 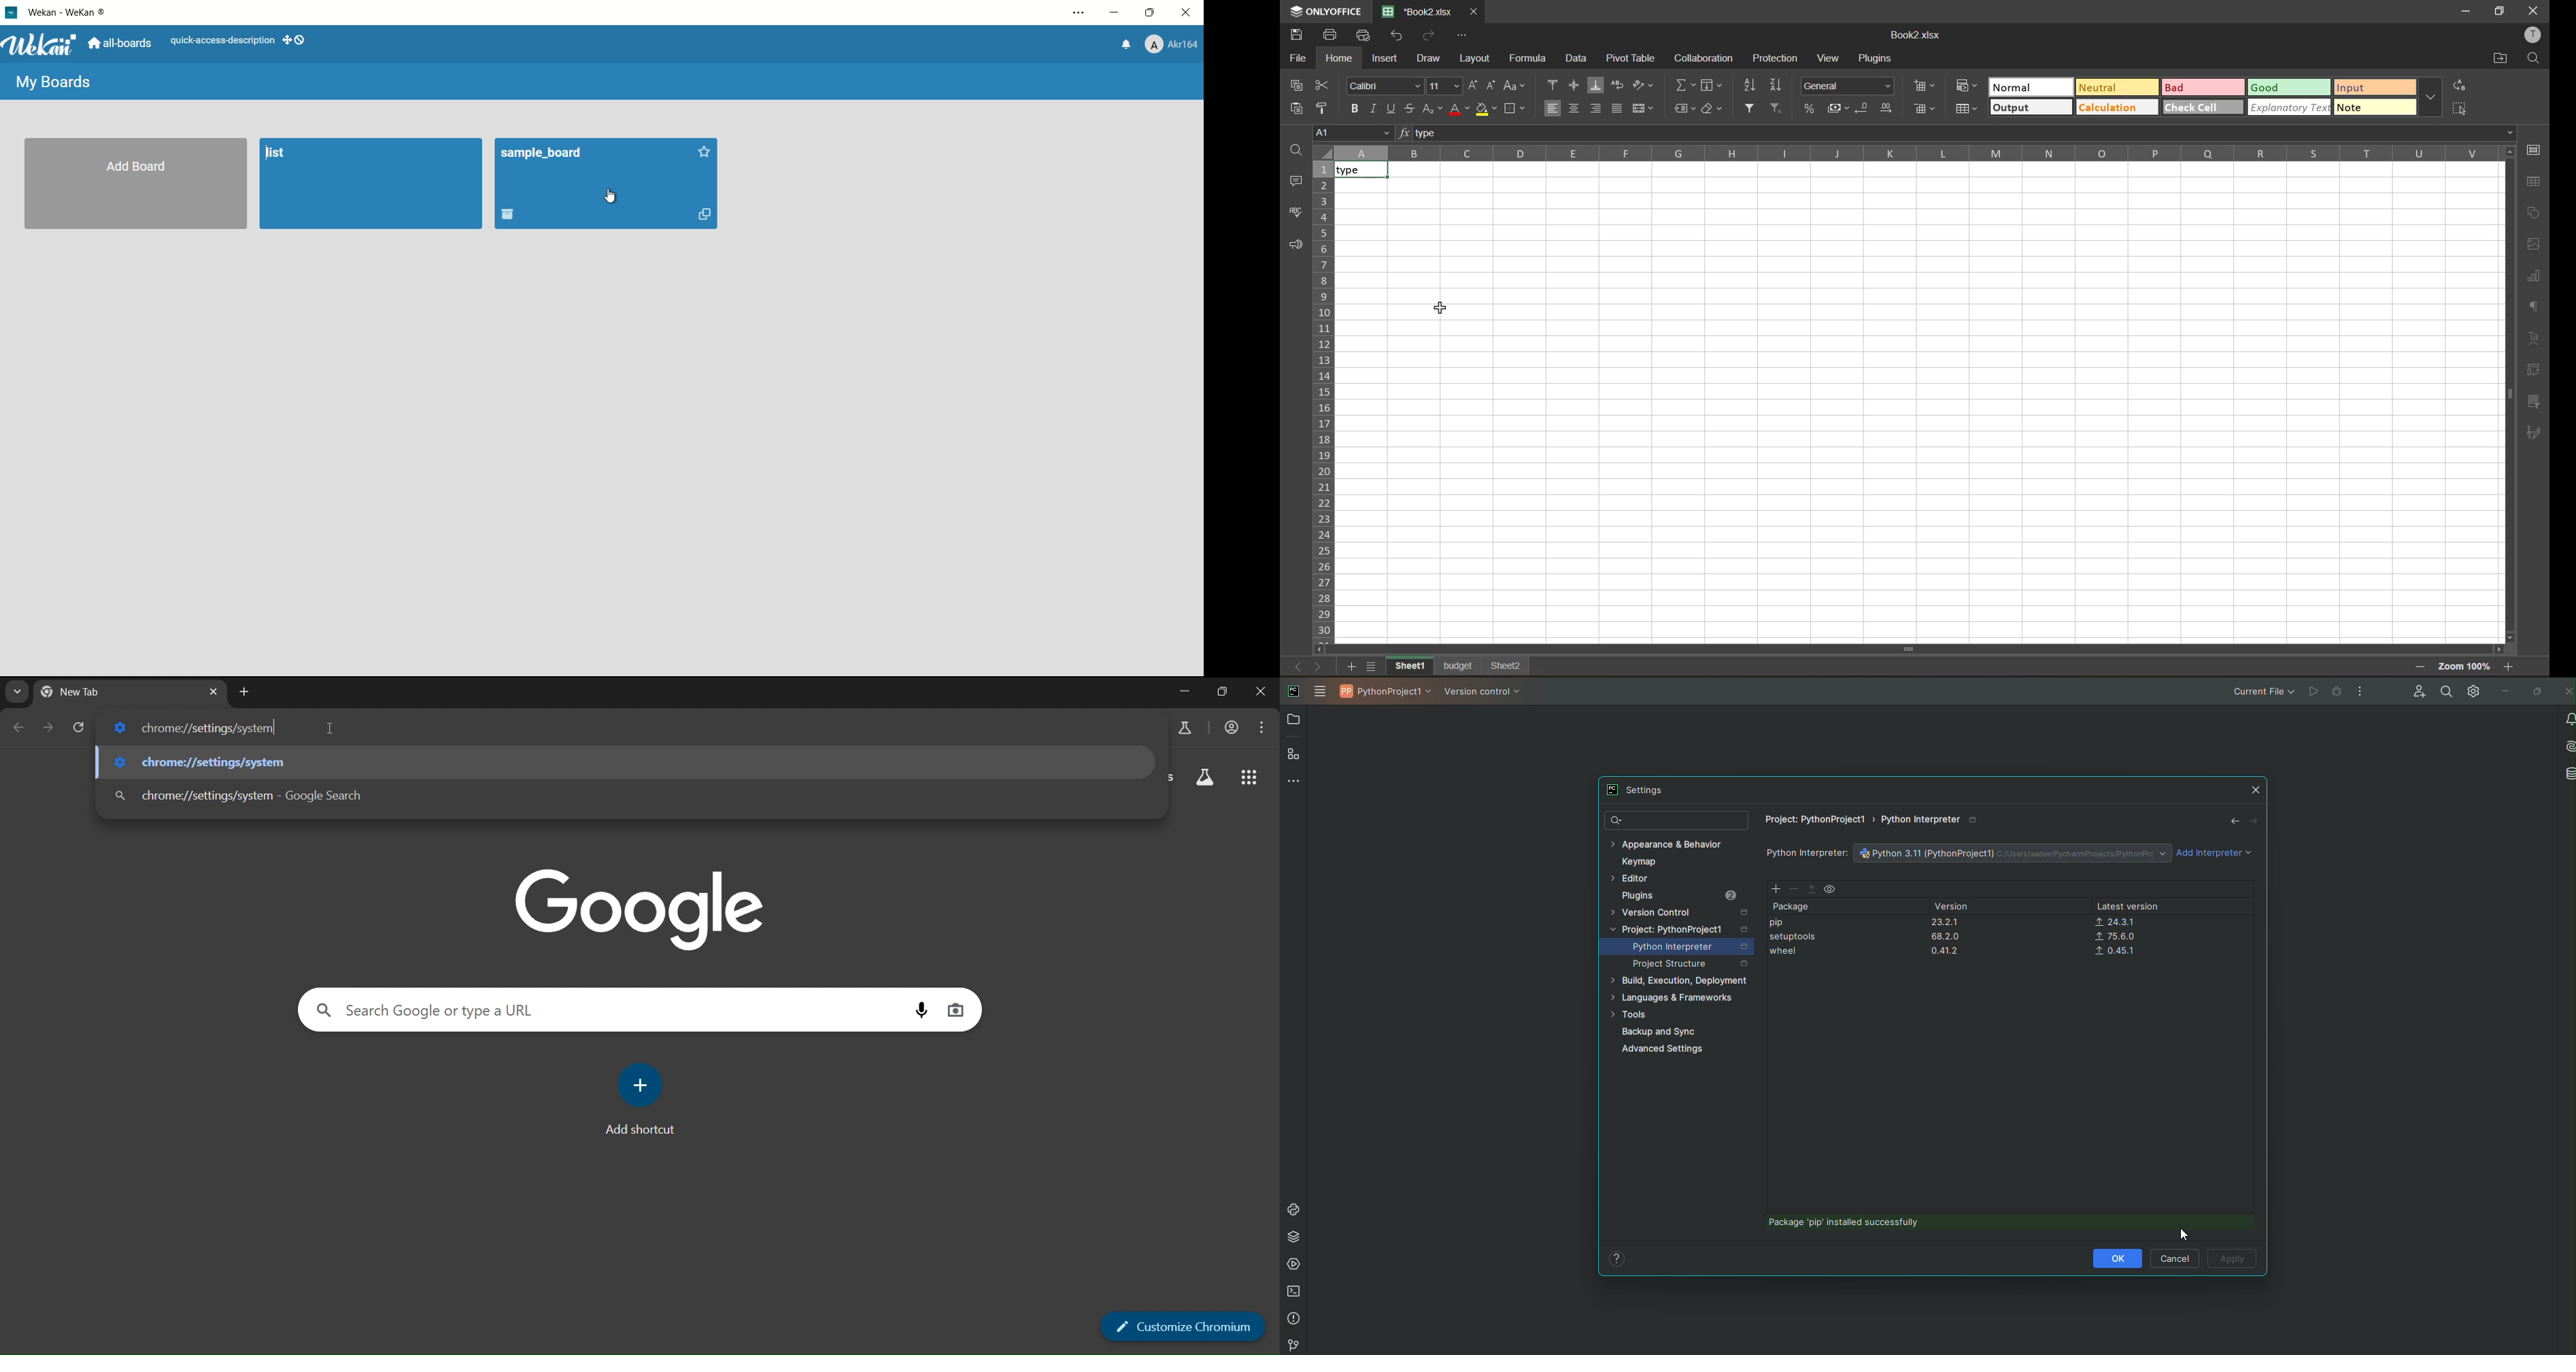 What do you see at coordinates (239, 796) in the screenshot?
I see `chrome://settings/system` at bounding box center [239, 796].